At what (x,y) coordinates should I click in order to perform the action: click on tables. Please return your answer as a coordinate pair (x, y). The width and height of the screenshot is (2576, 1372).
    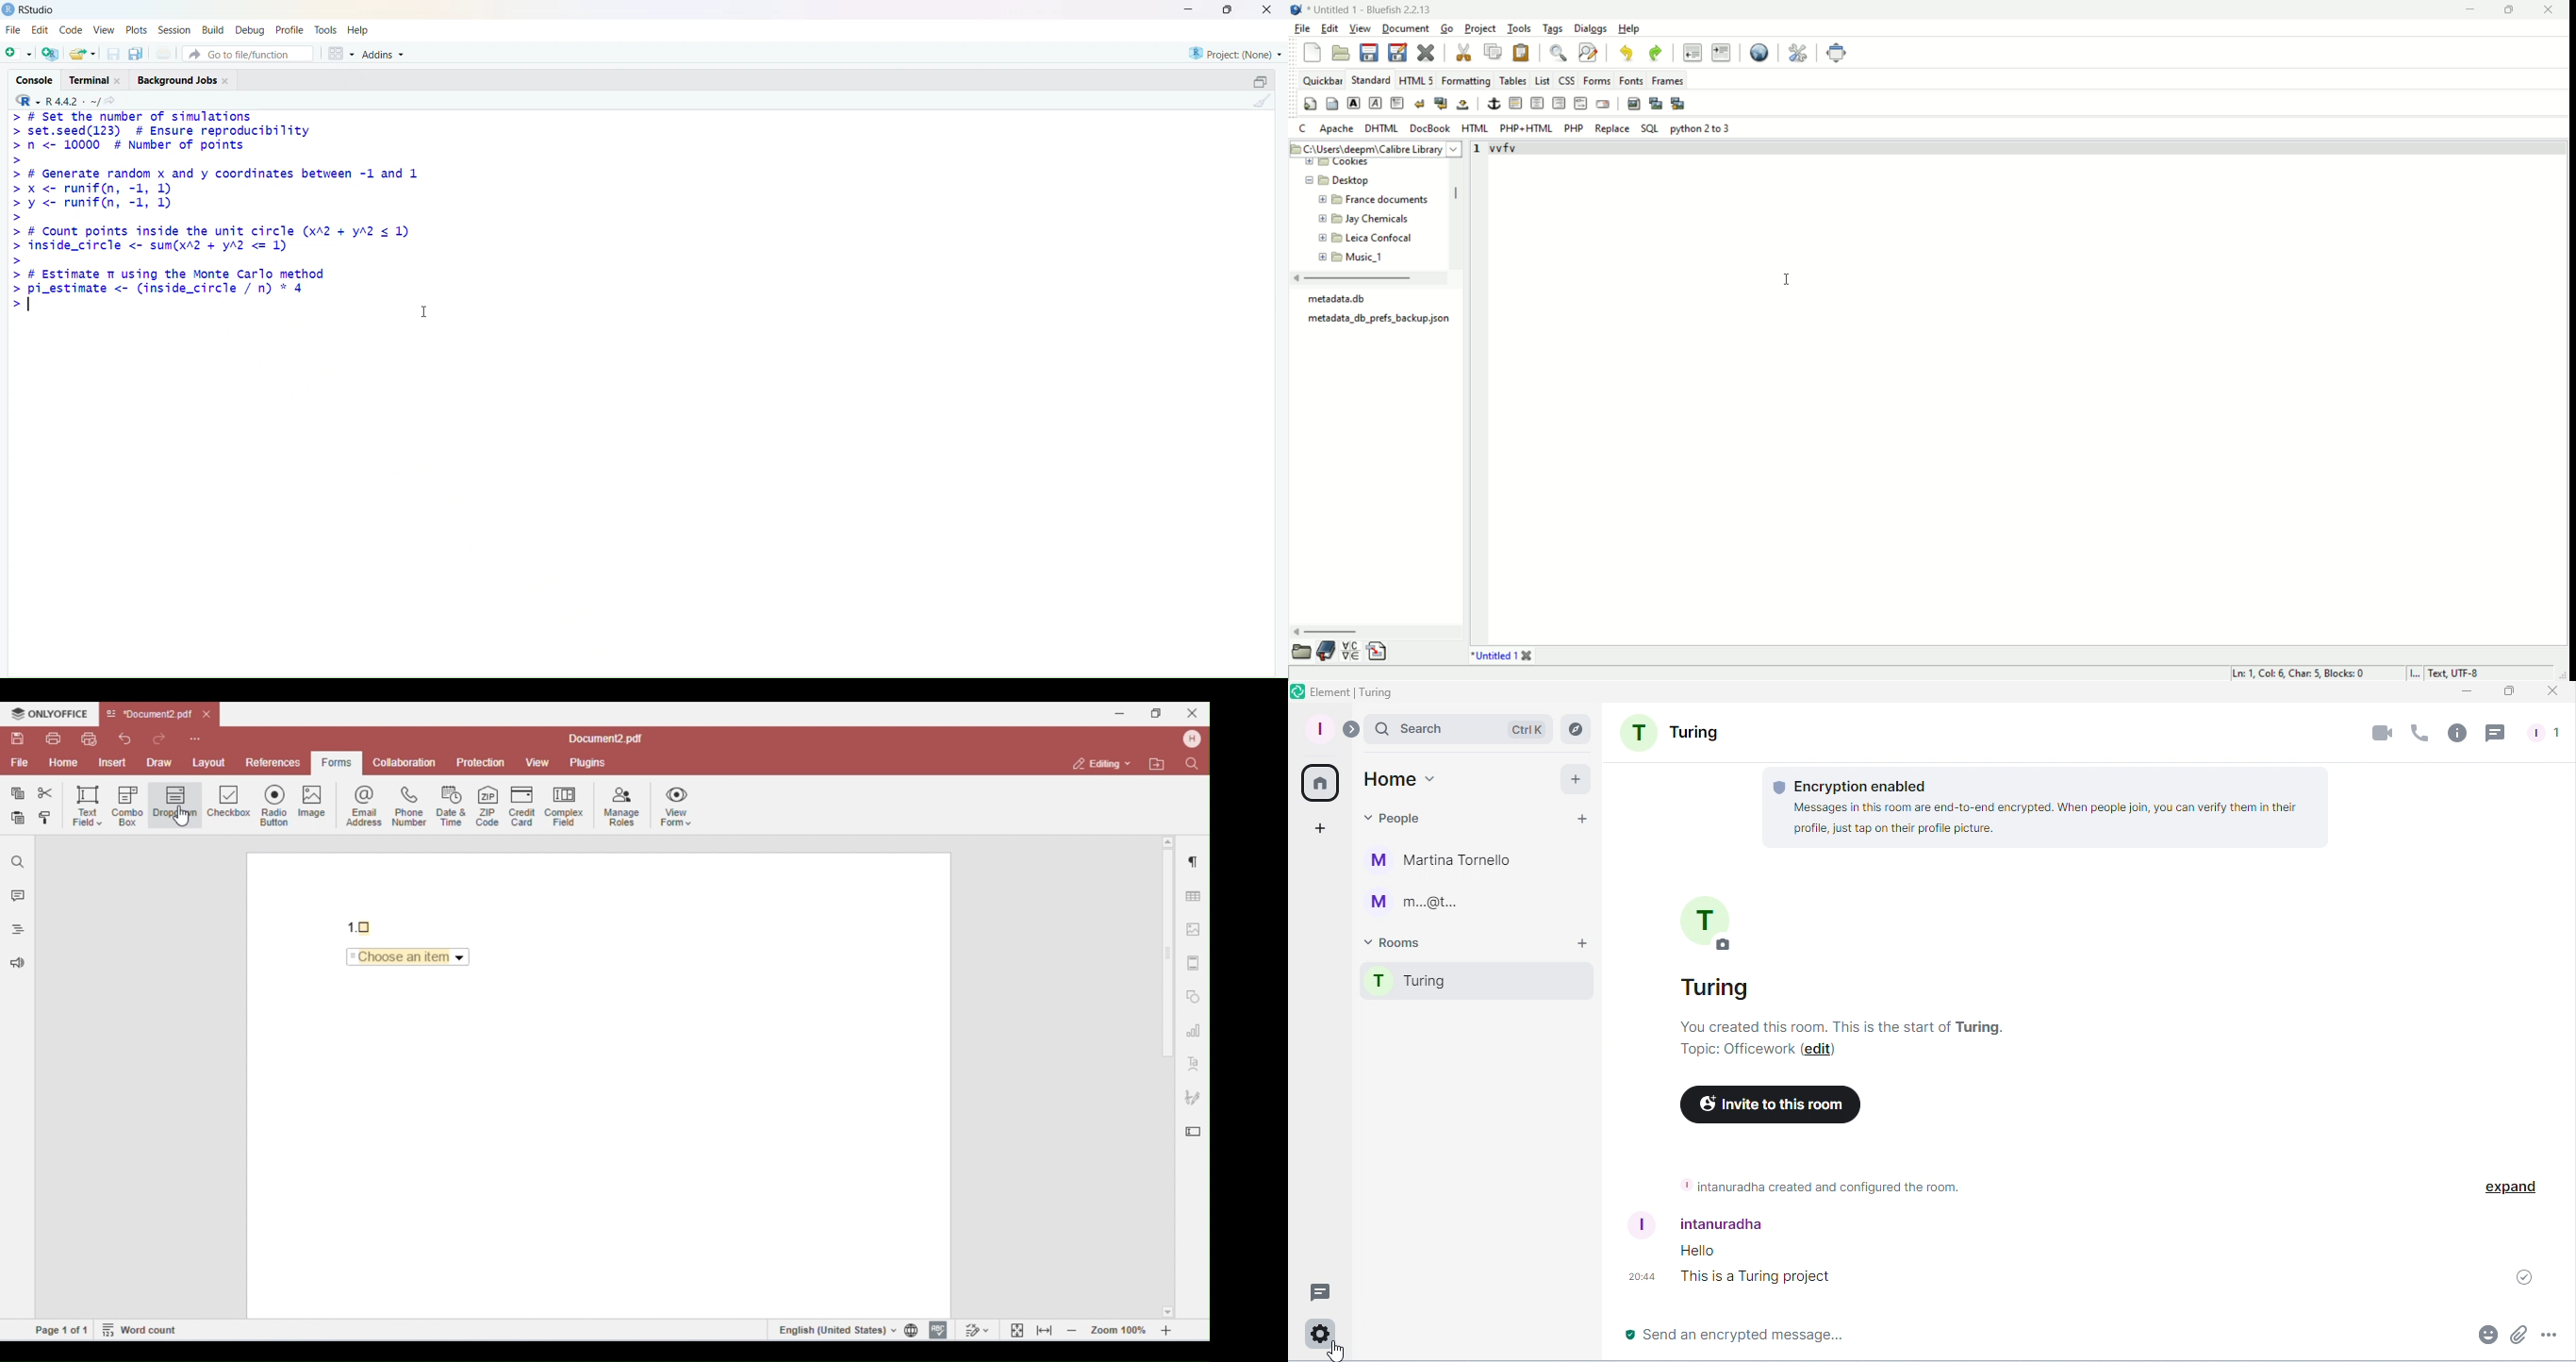
    Looking at the image, I should click on (1513, 80).